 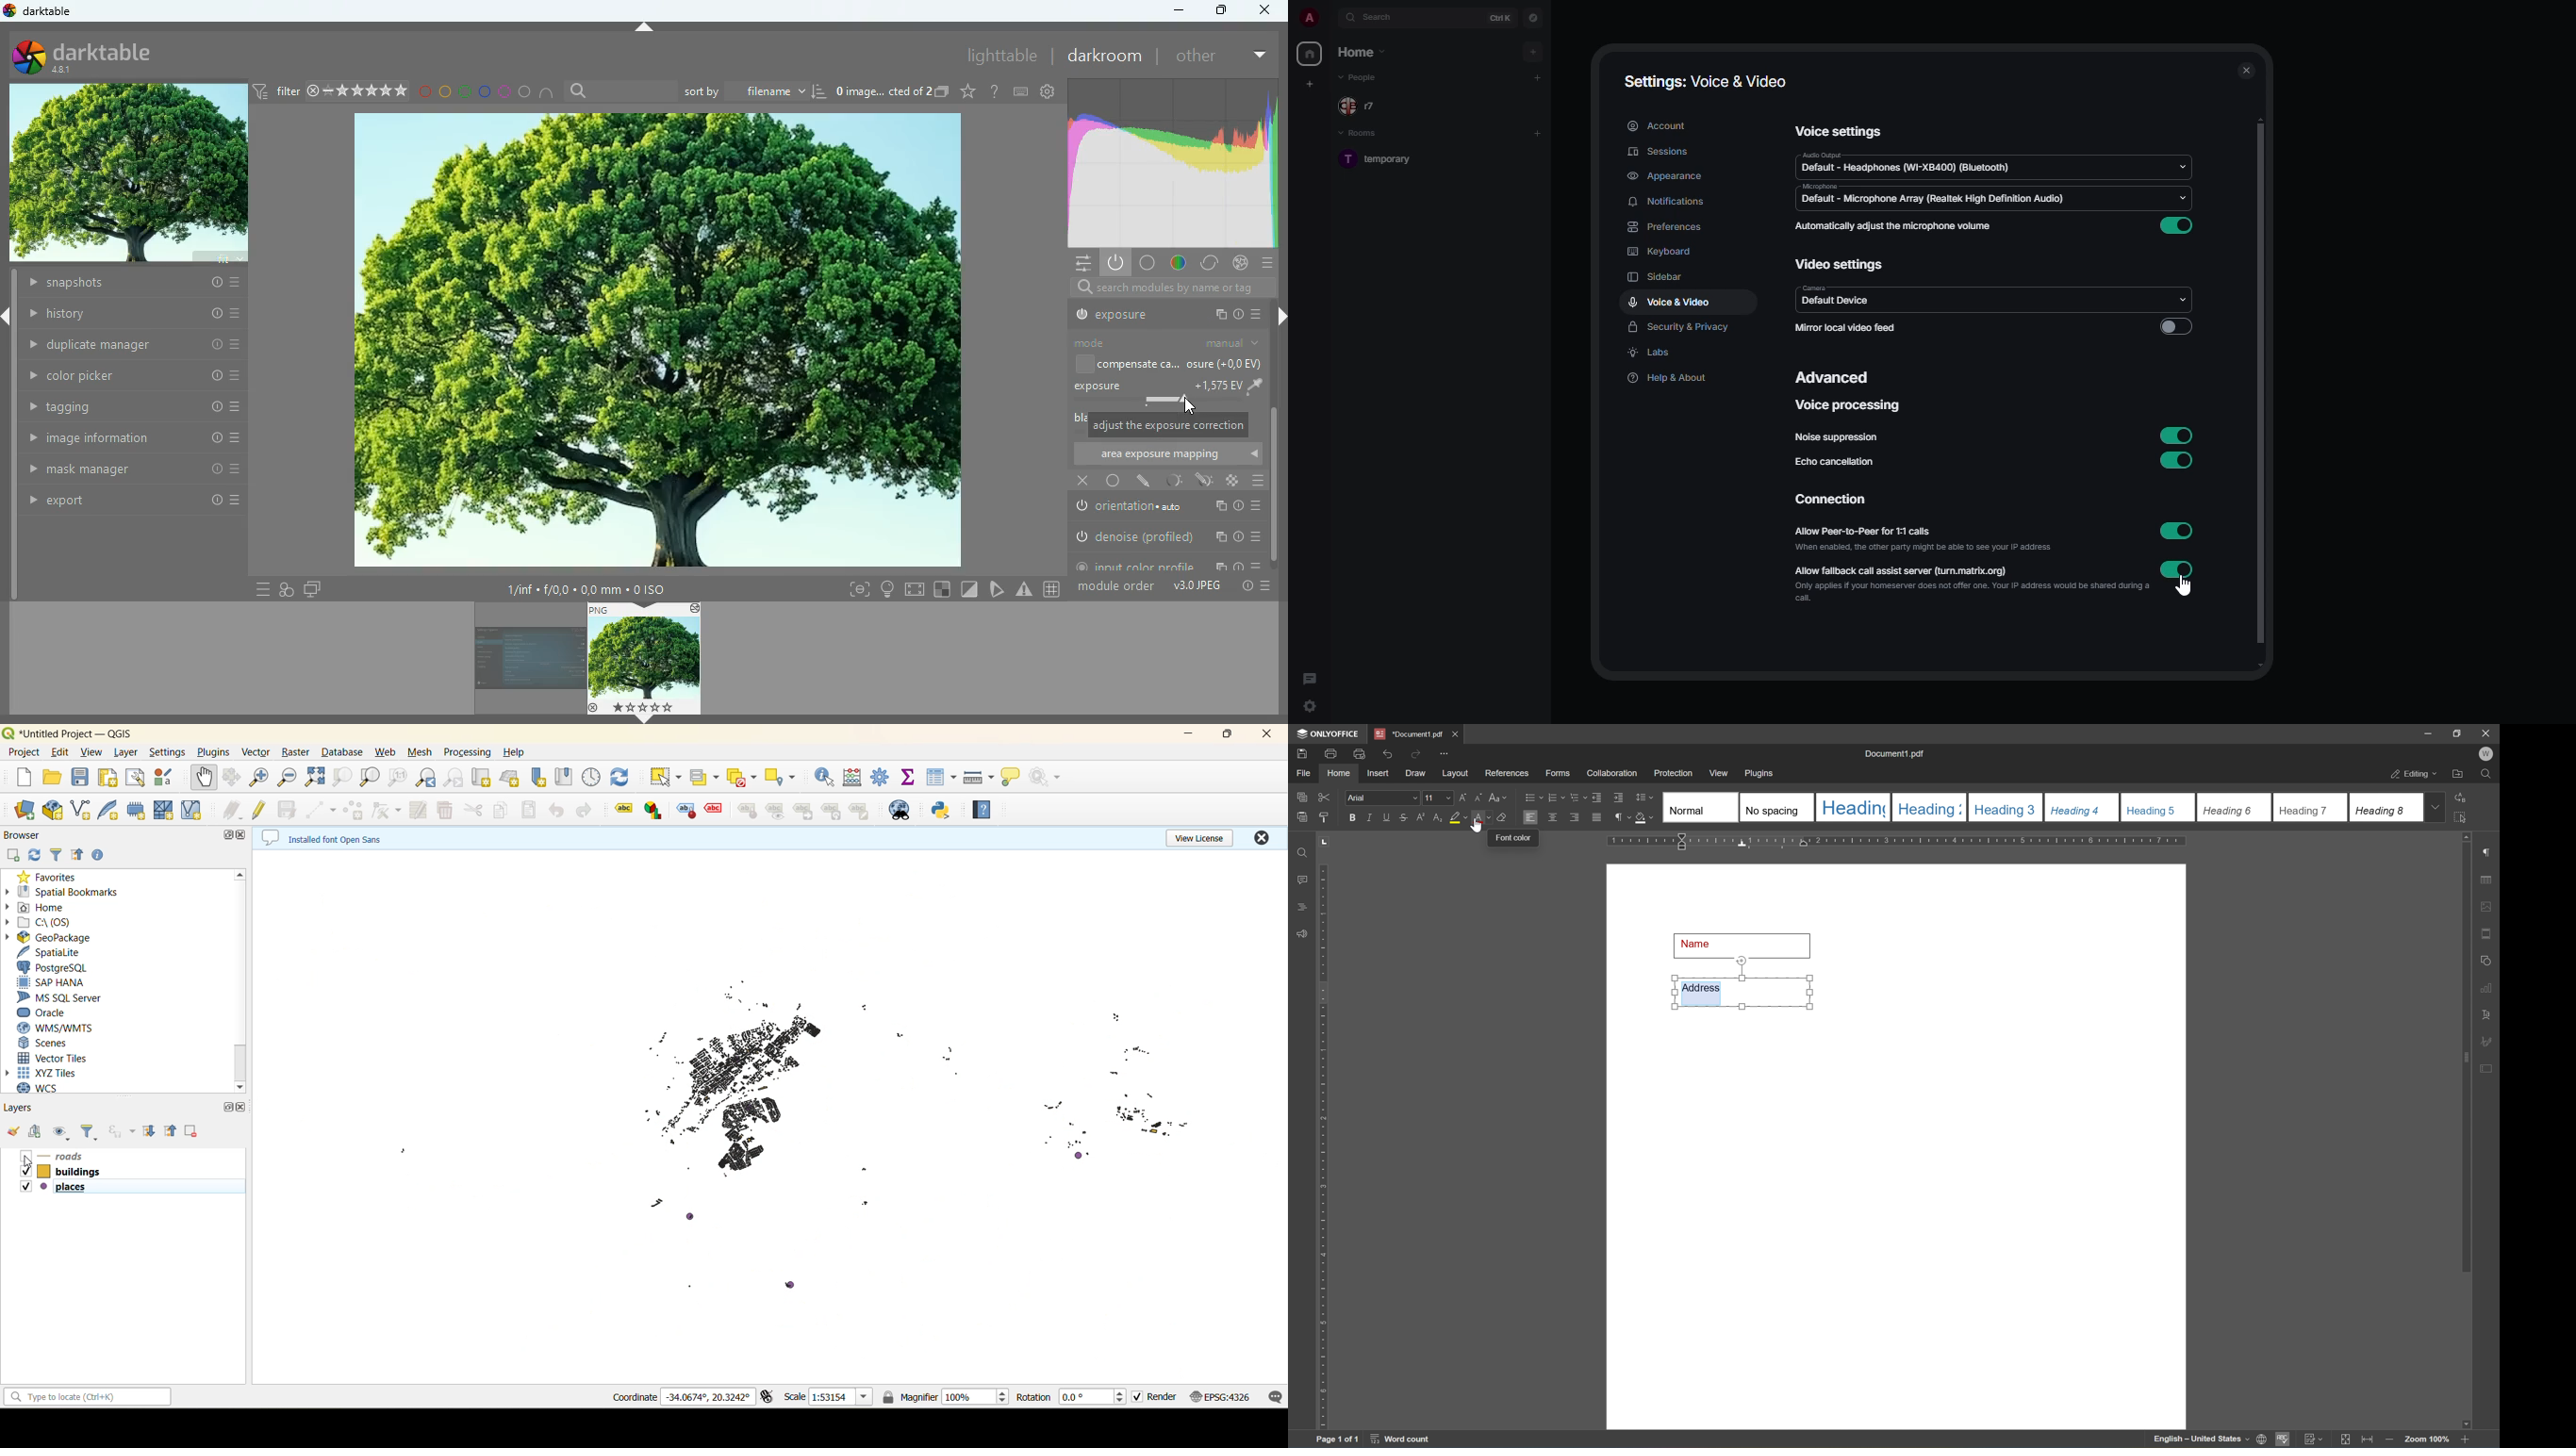 I want to click on image information, so click(x=586, y=586).